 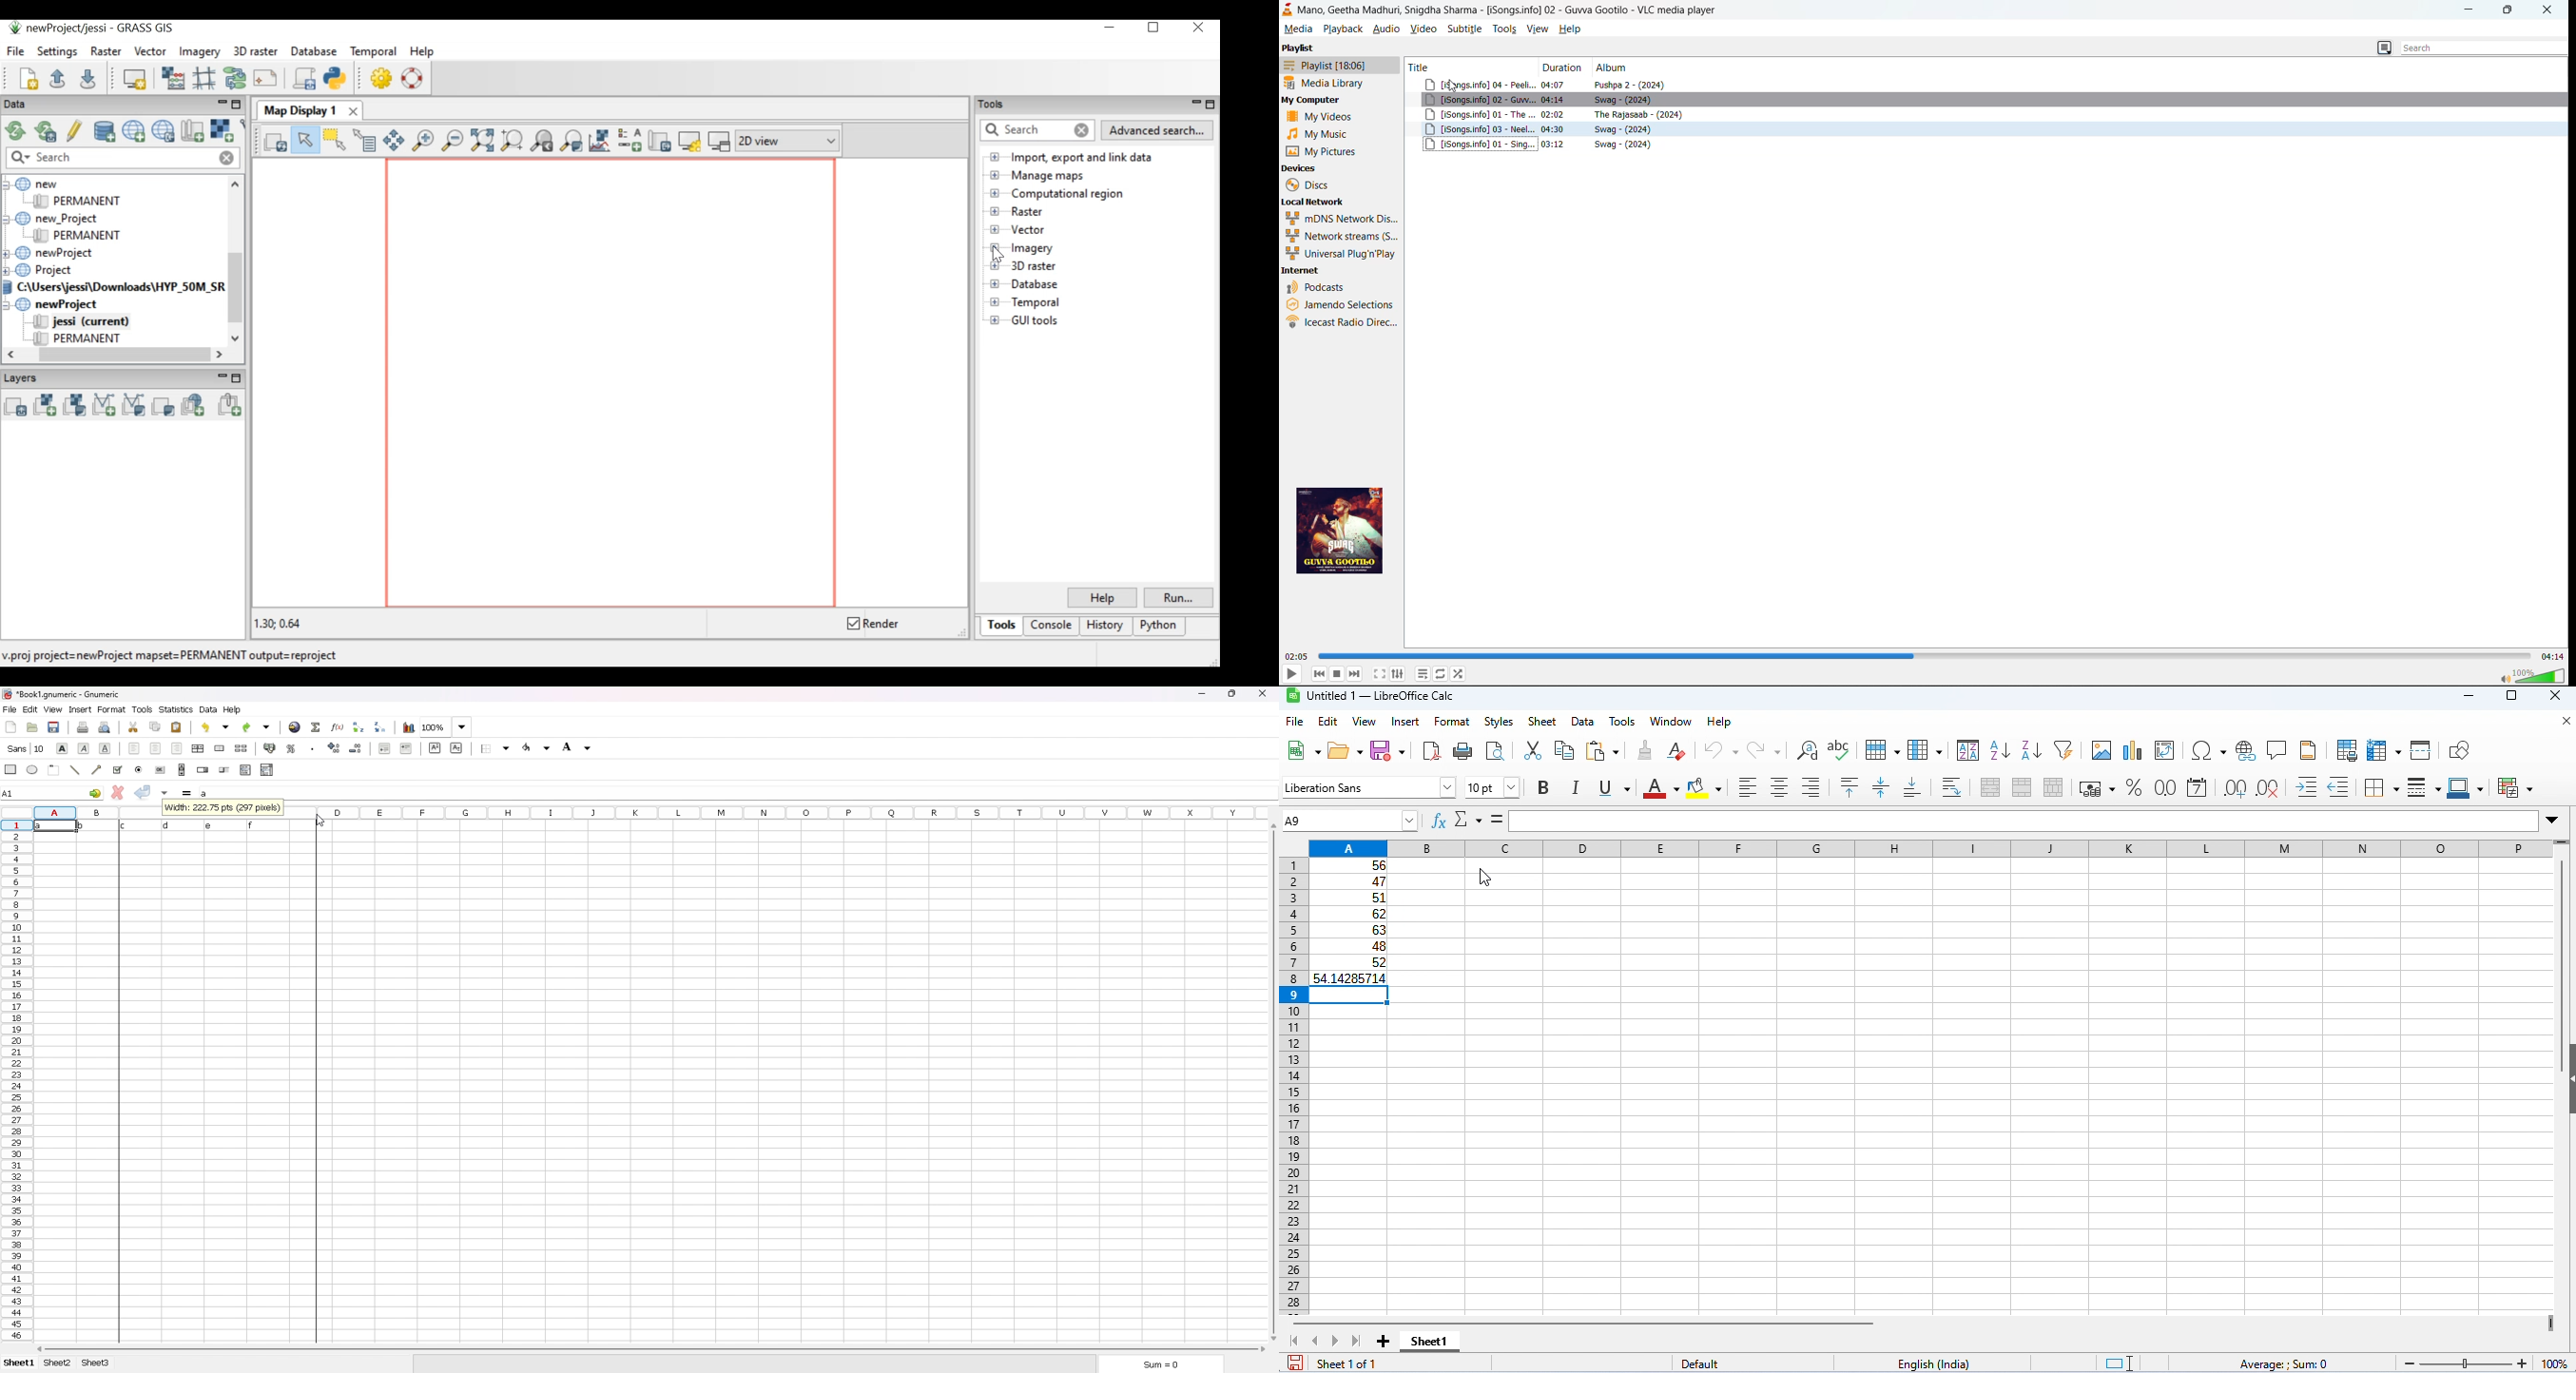 I want to click on sheet 2, so click(x=57, y=1364).